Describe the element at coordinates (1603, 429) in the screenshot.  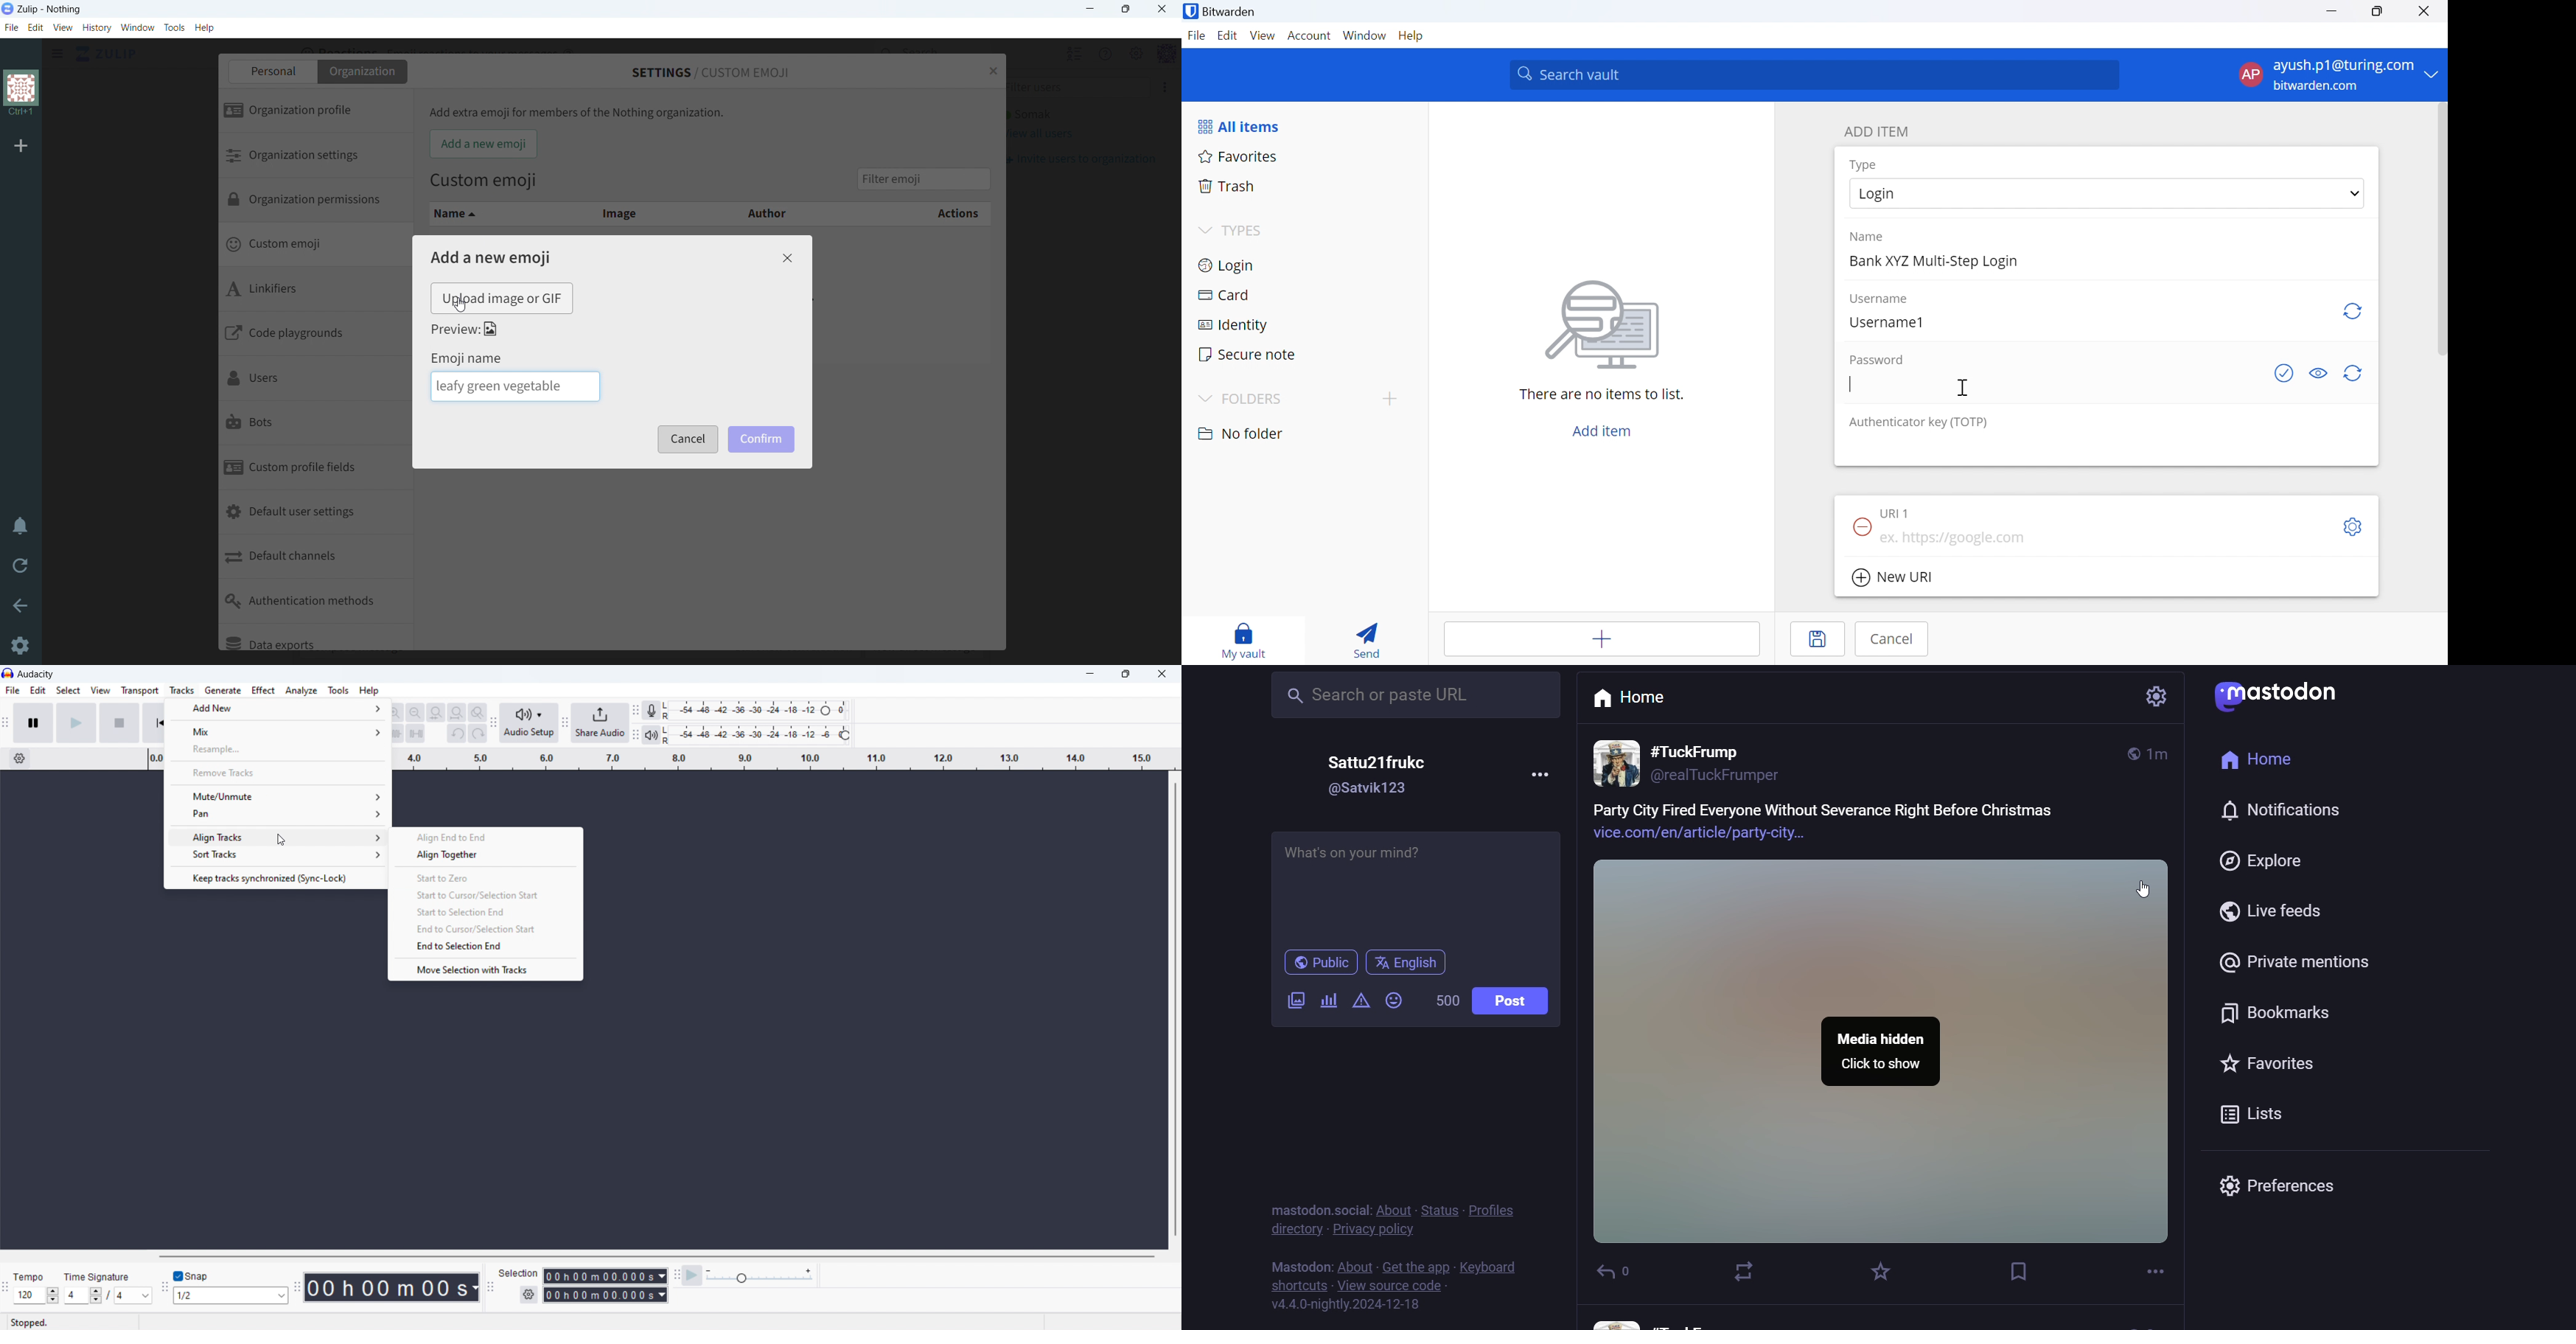
I see `Add item` at that location.